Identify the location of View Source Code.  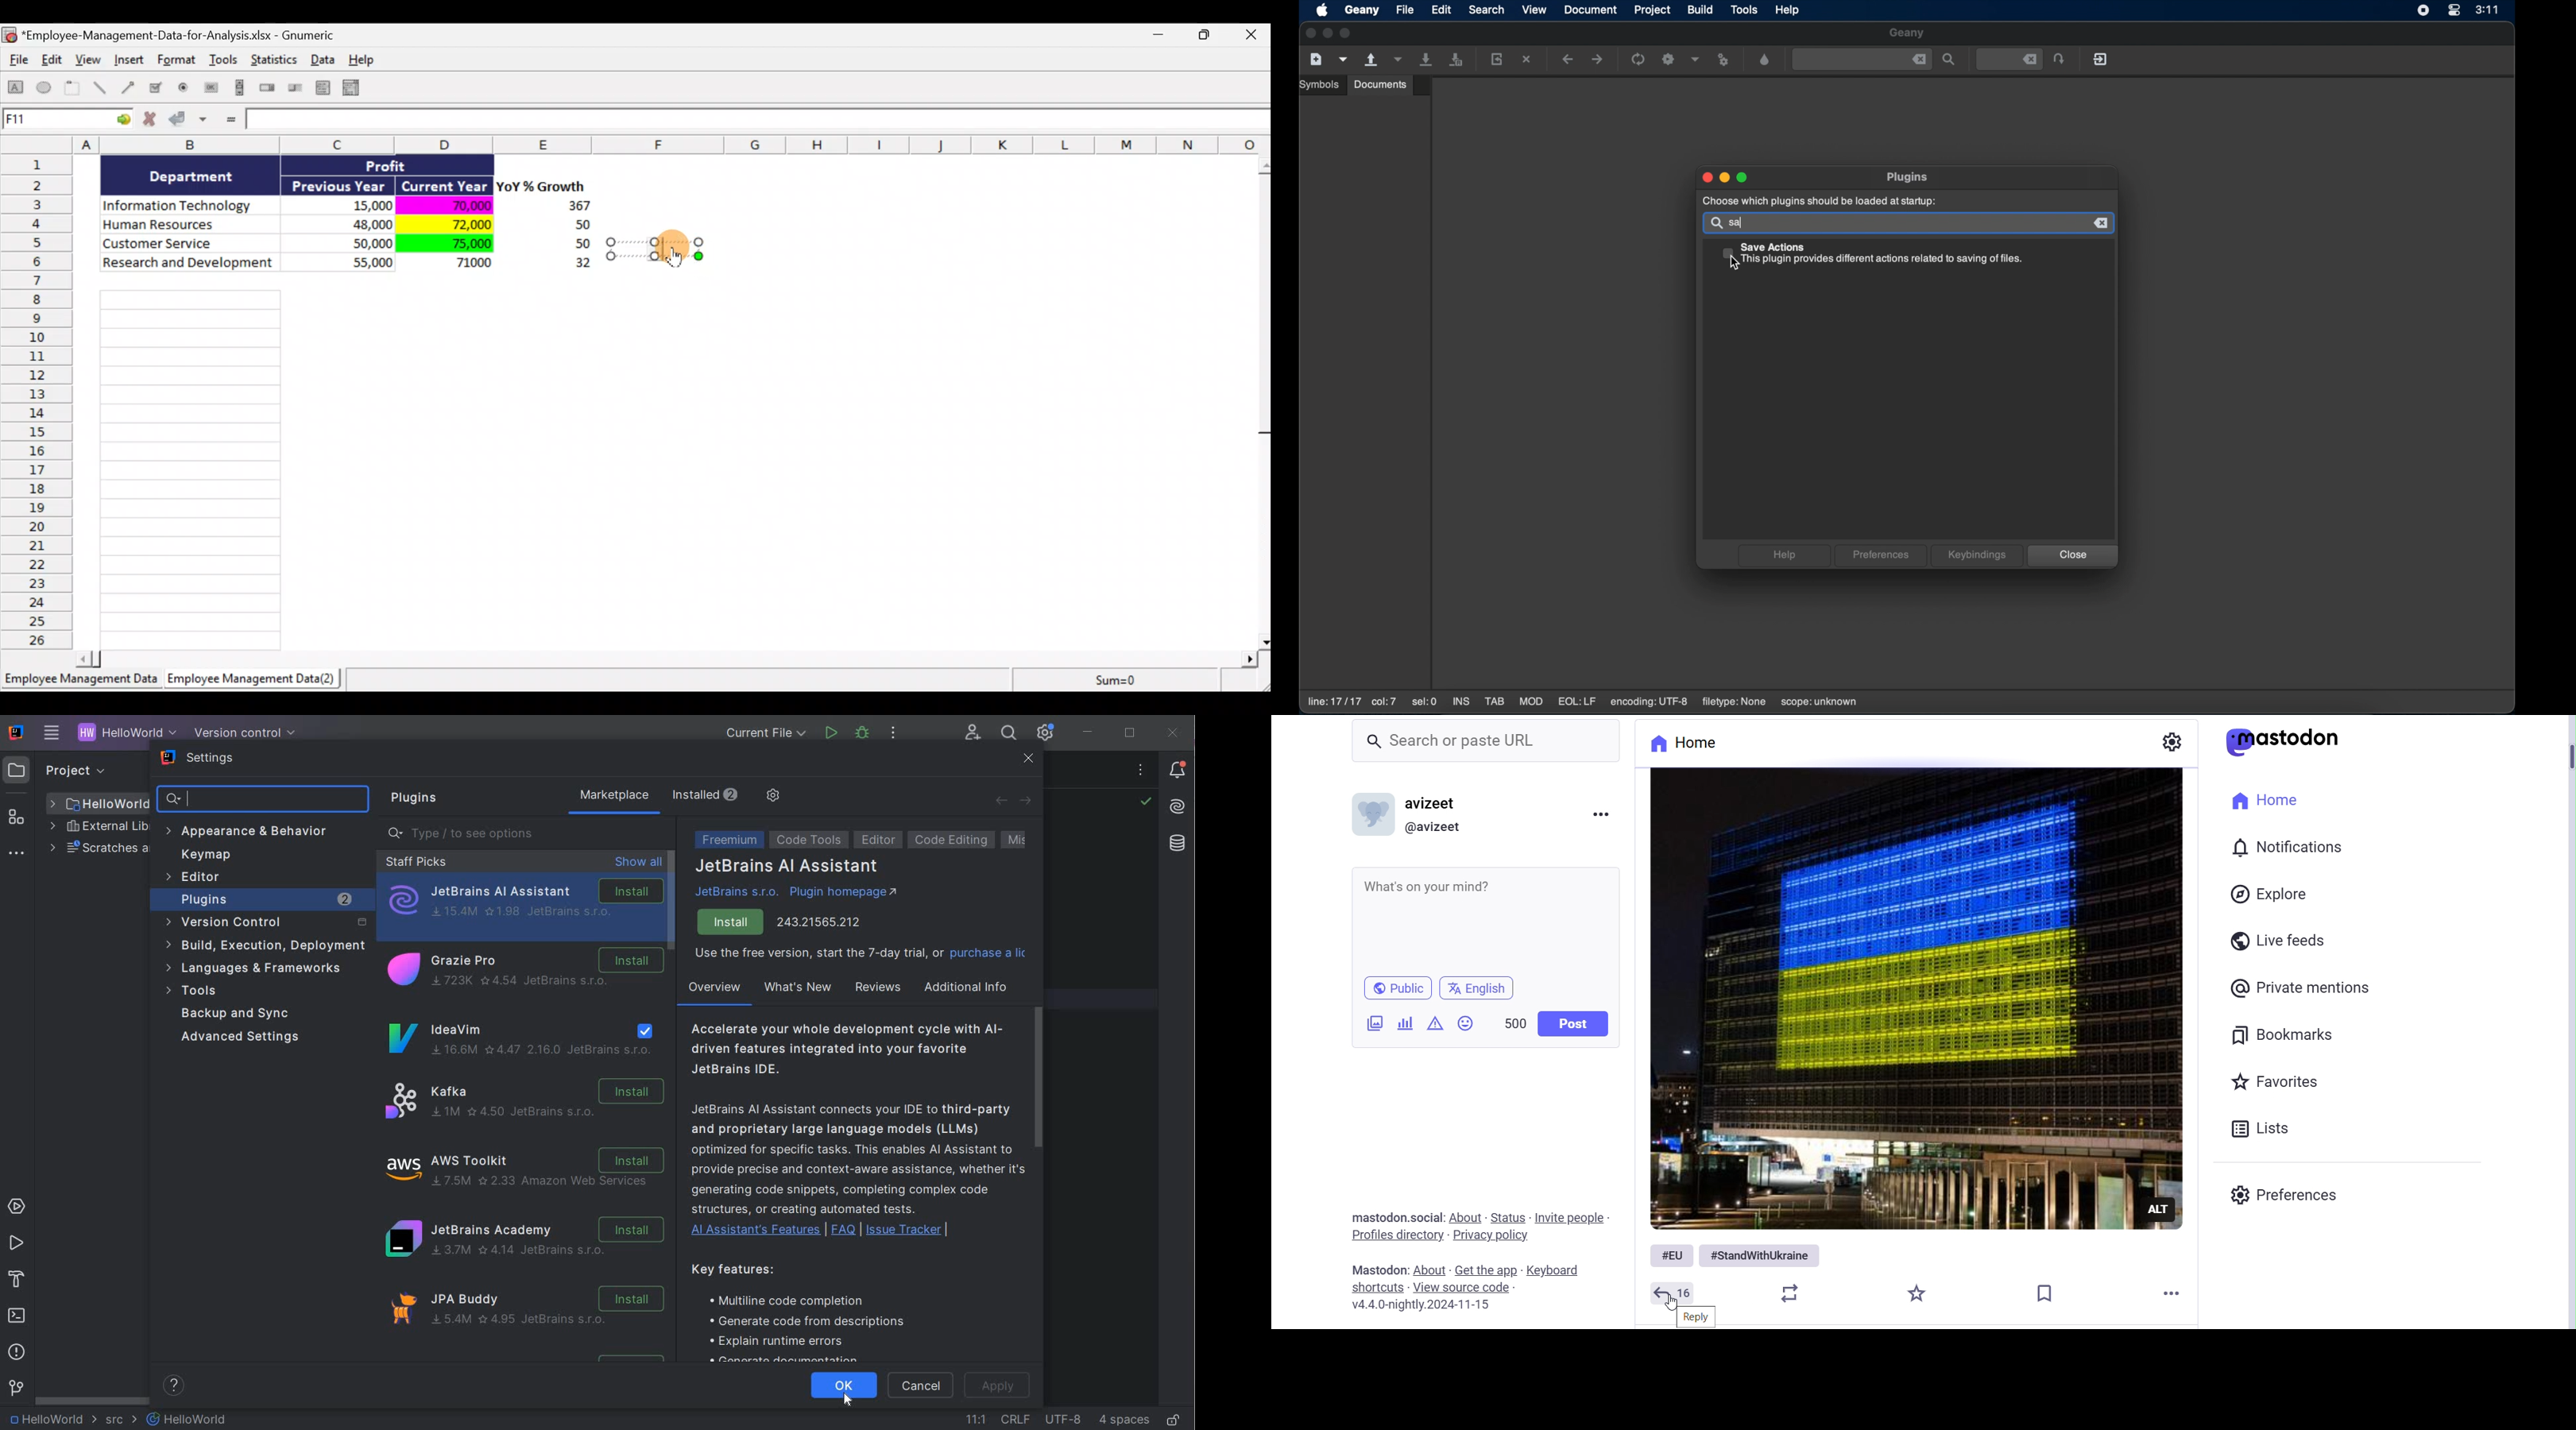
(1468, 1287).